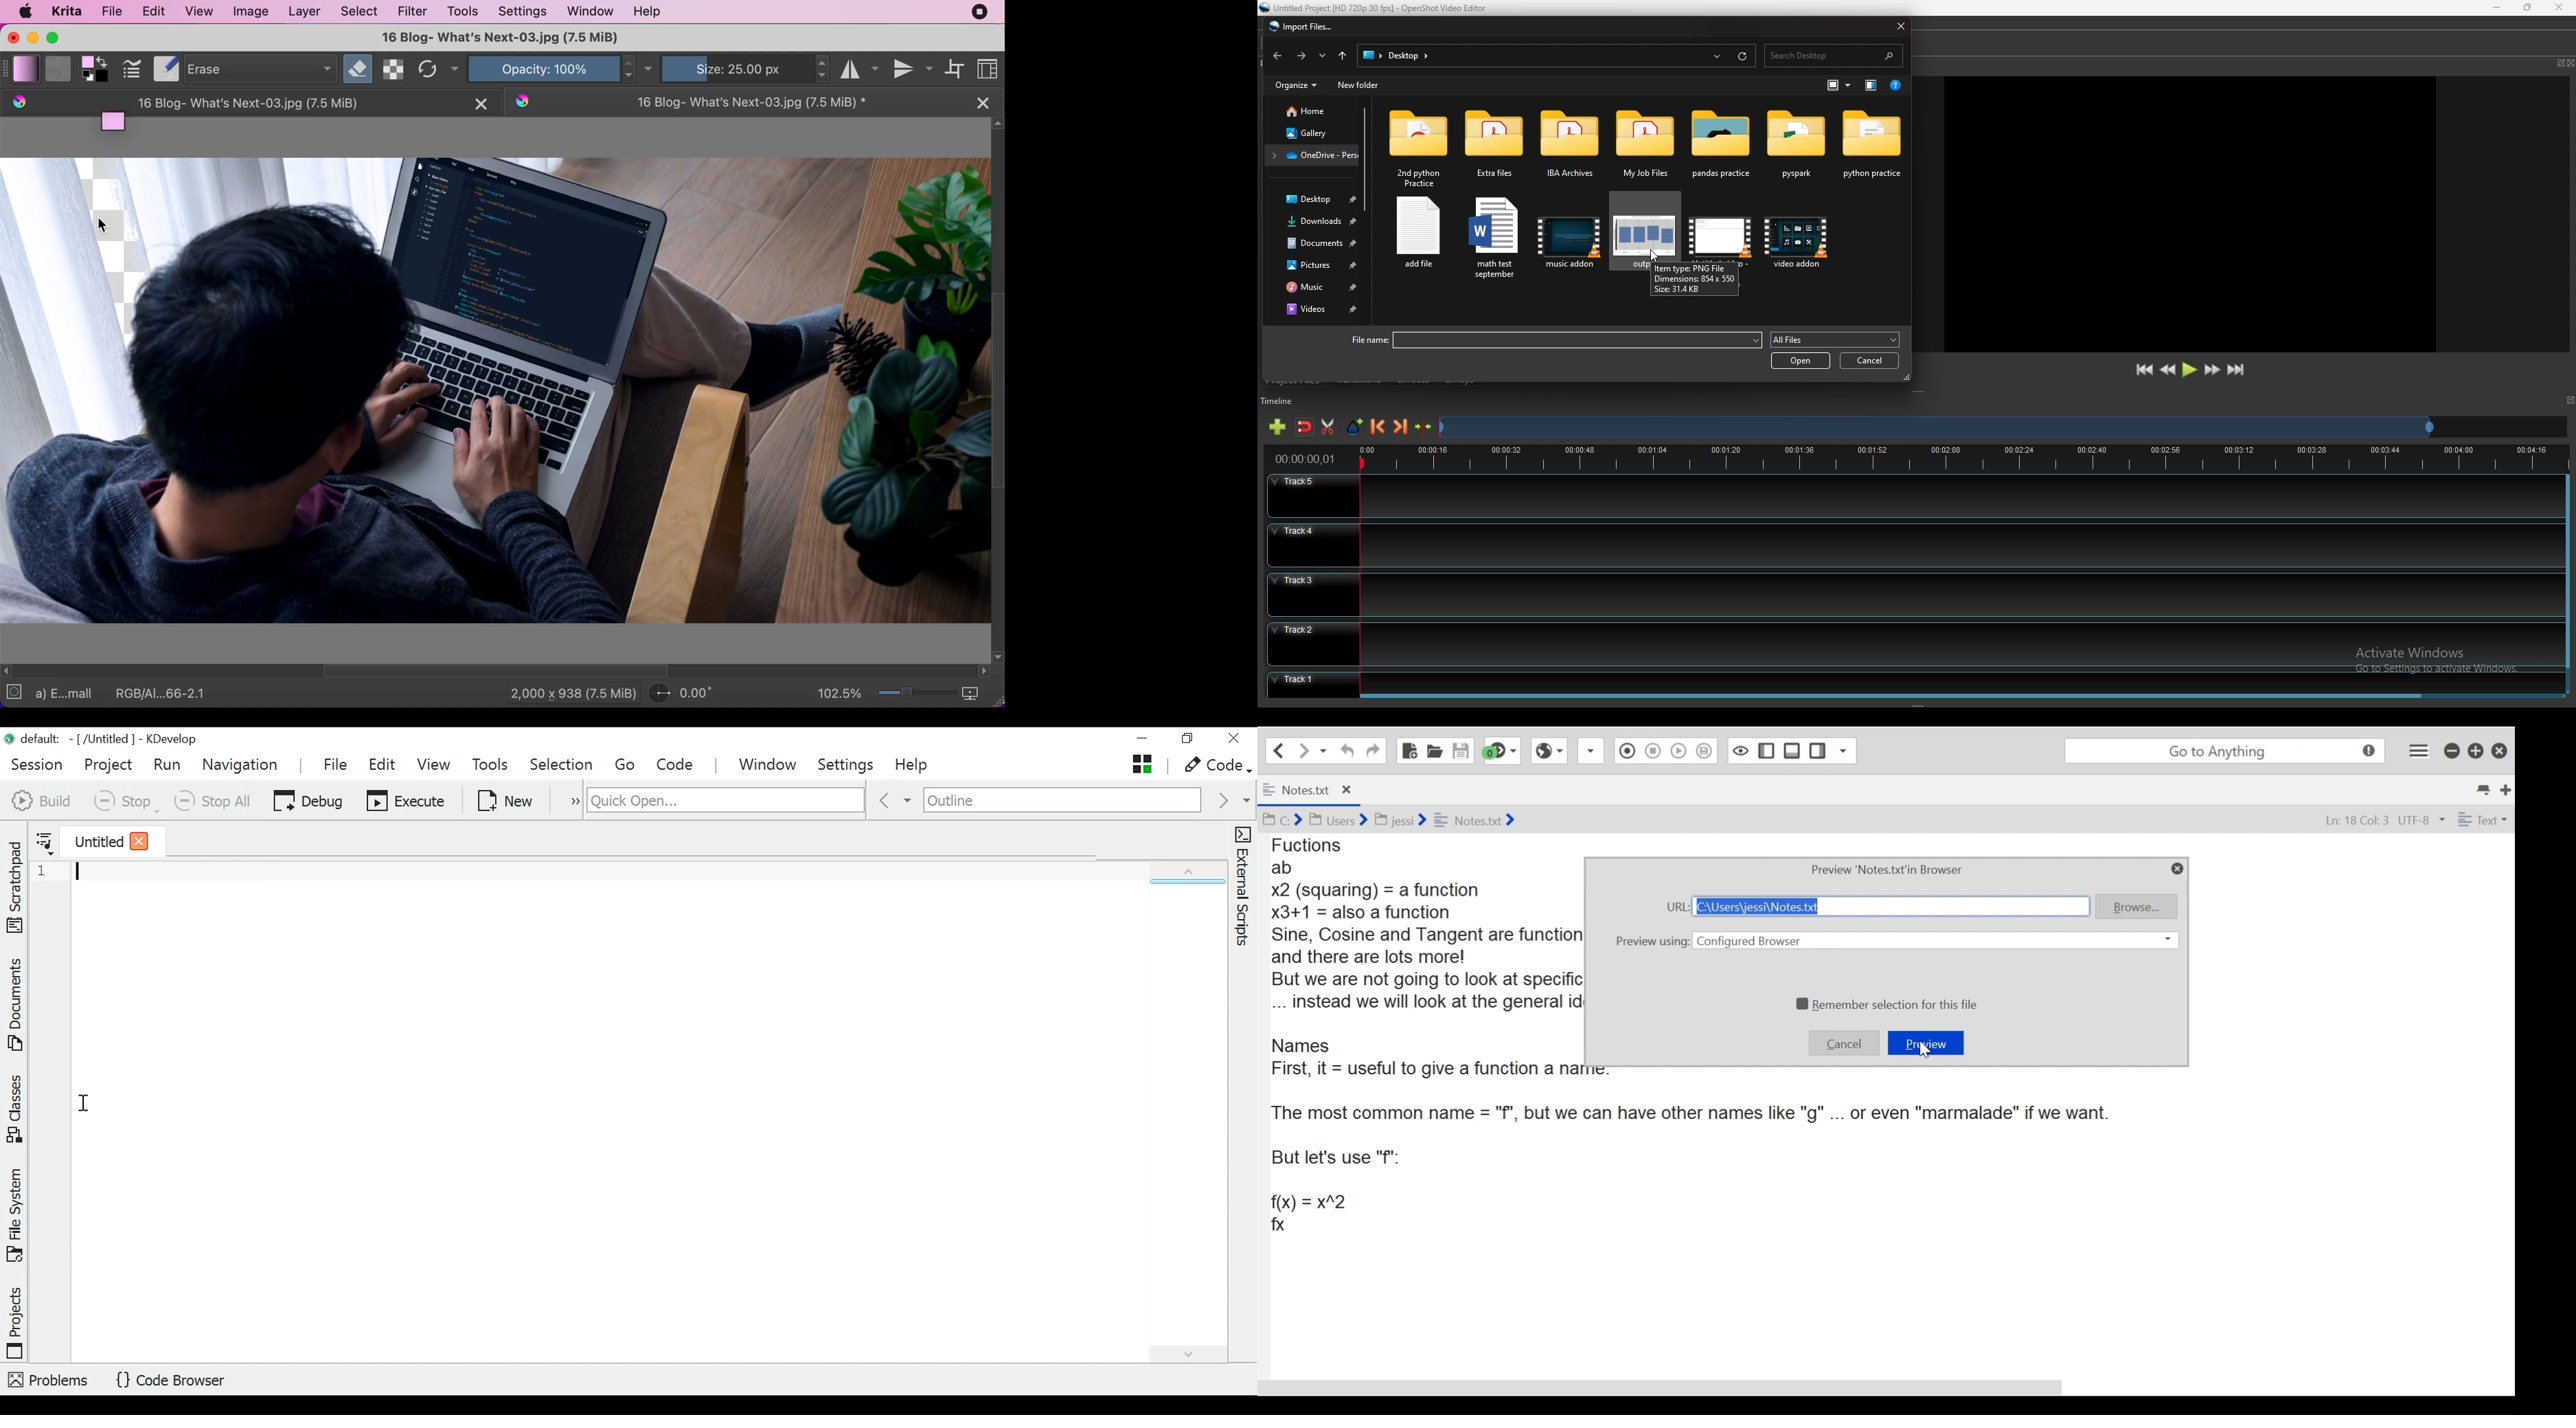  I want to click on rewind, so click(2169, 370).